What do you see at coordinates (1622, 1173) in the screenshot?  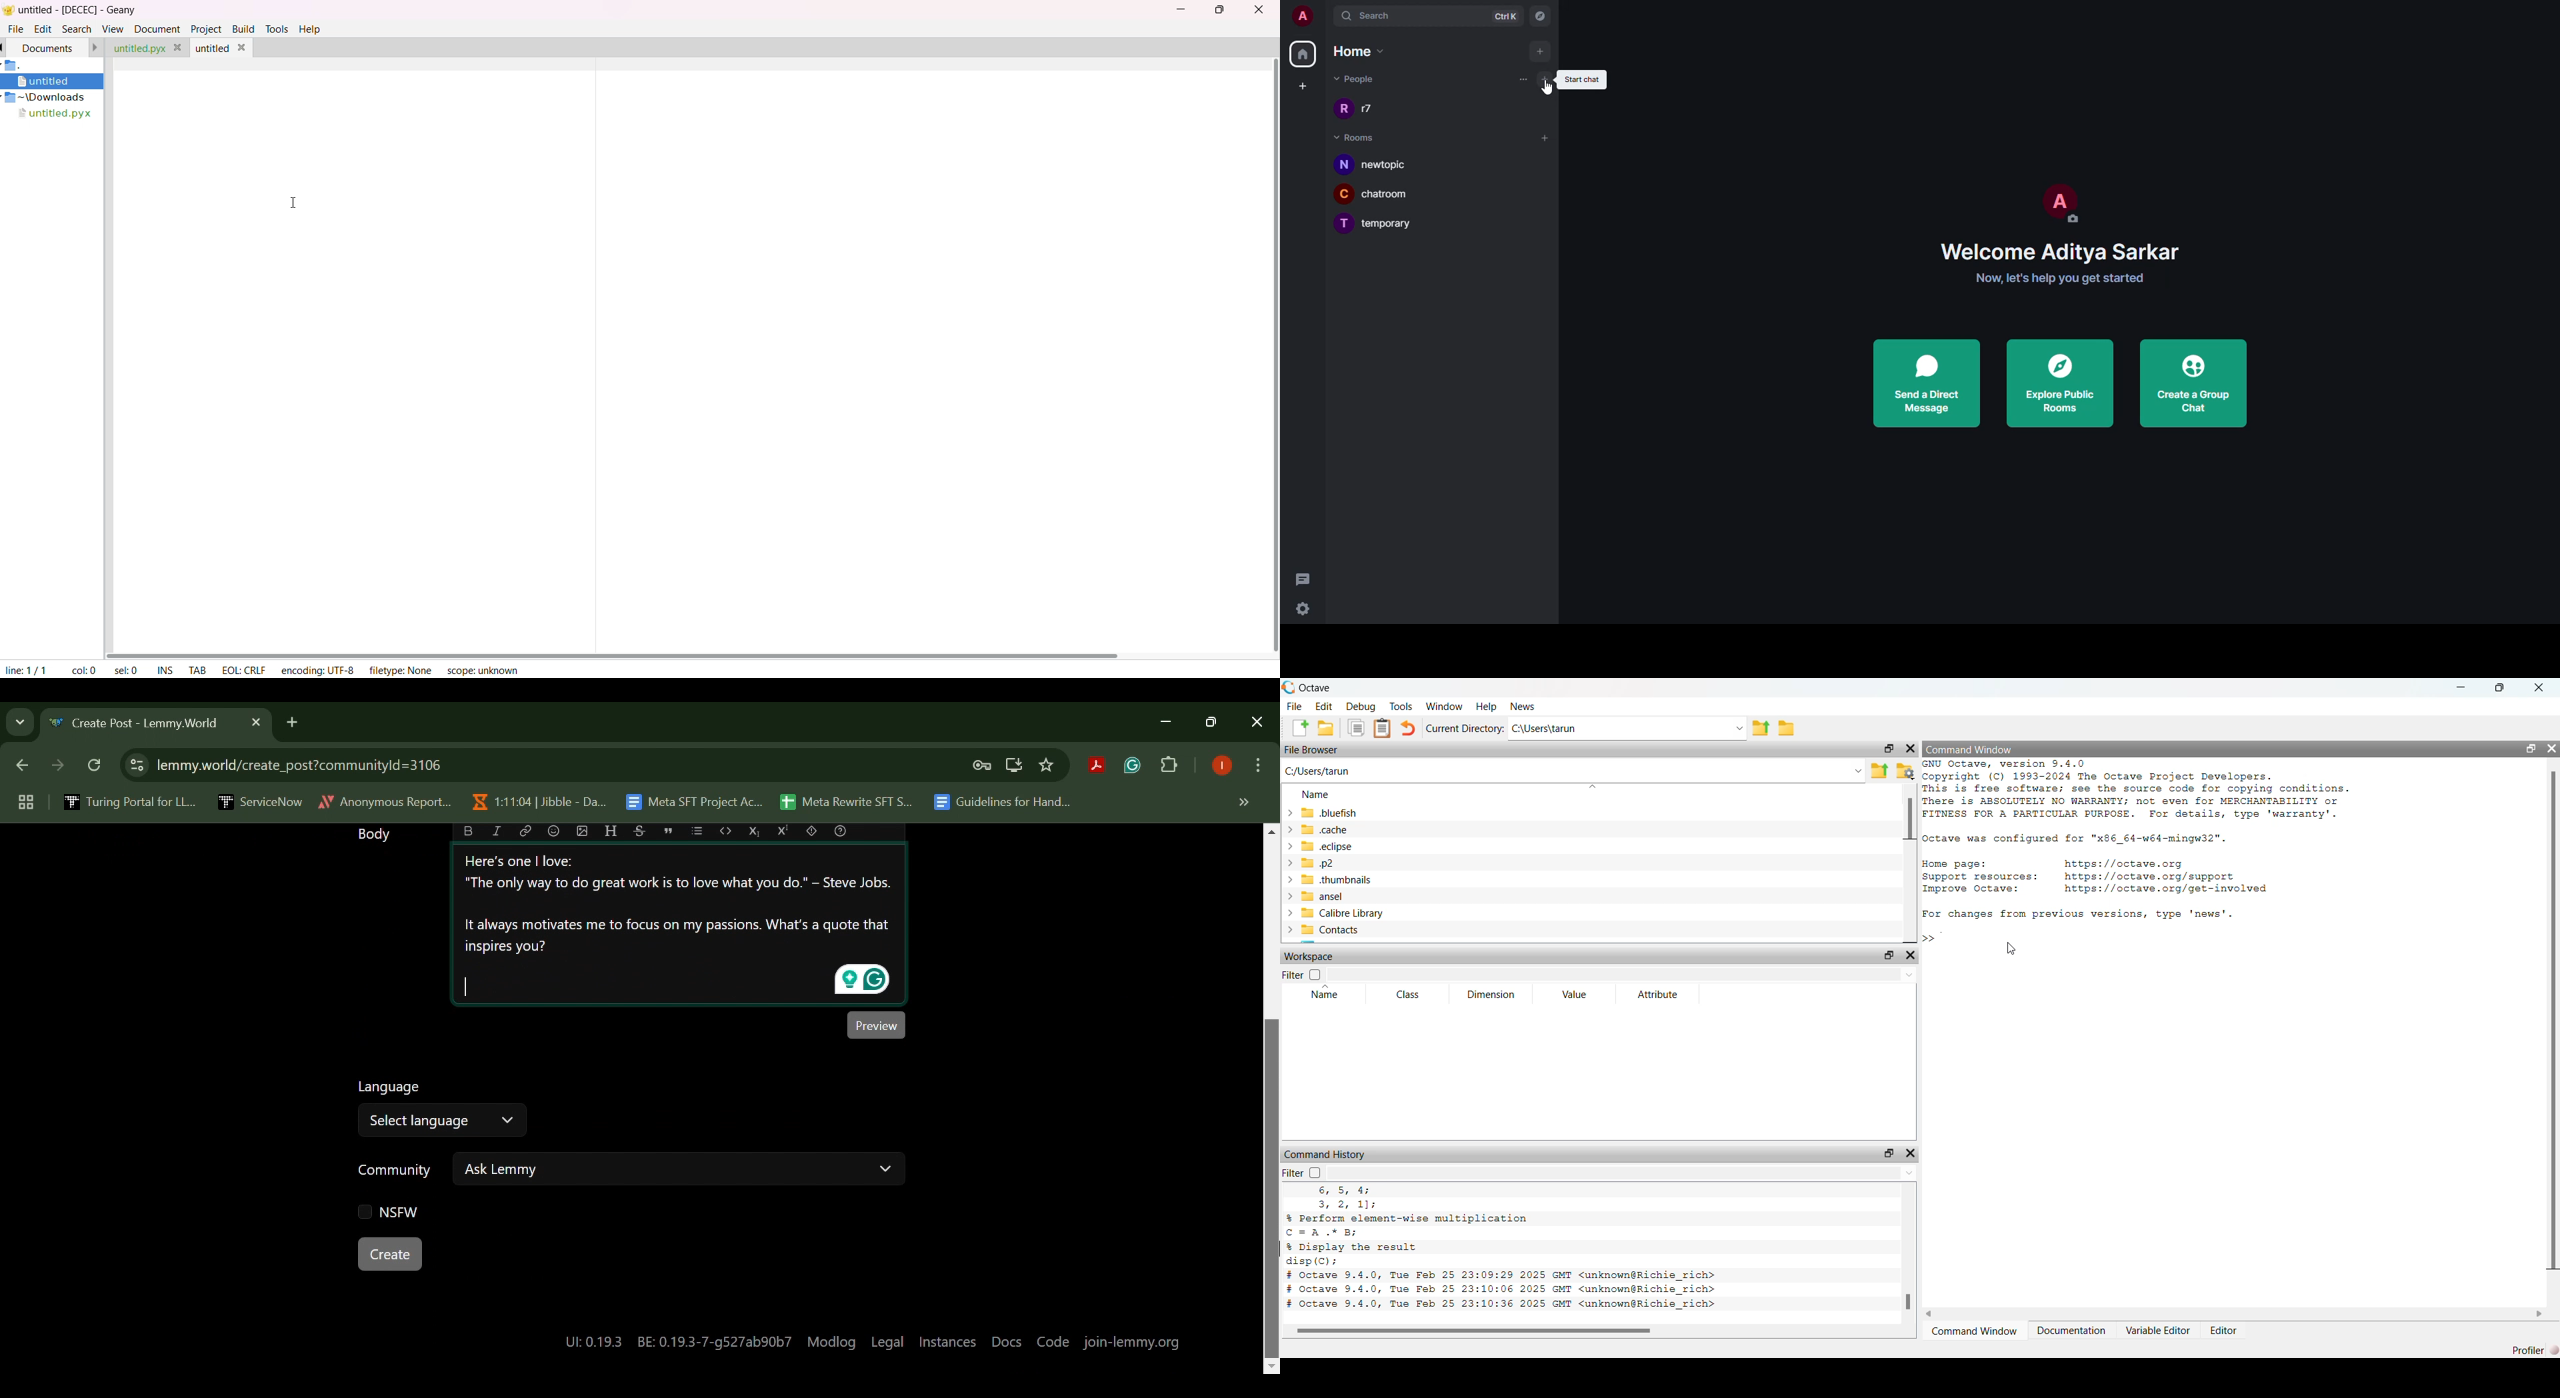 I see `Dropdown` at bounding box center [1622, 1173].